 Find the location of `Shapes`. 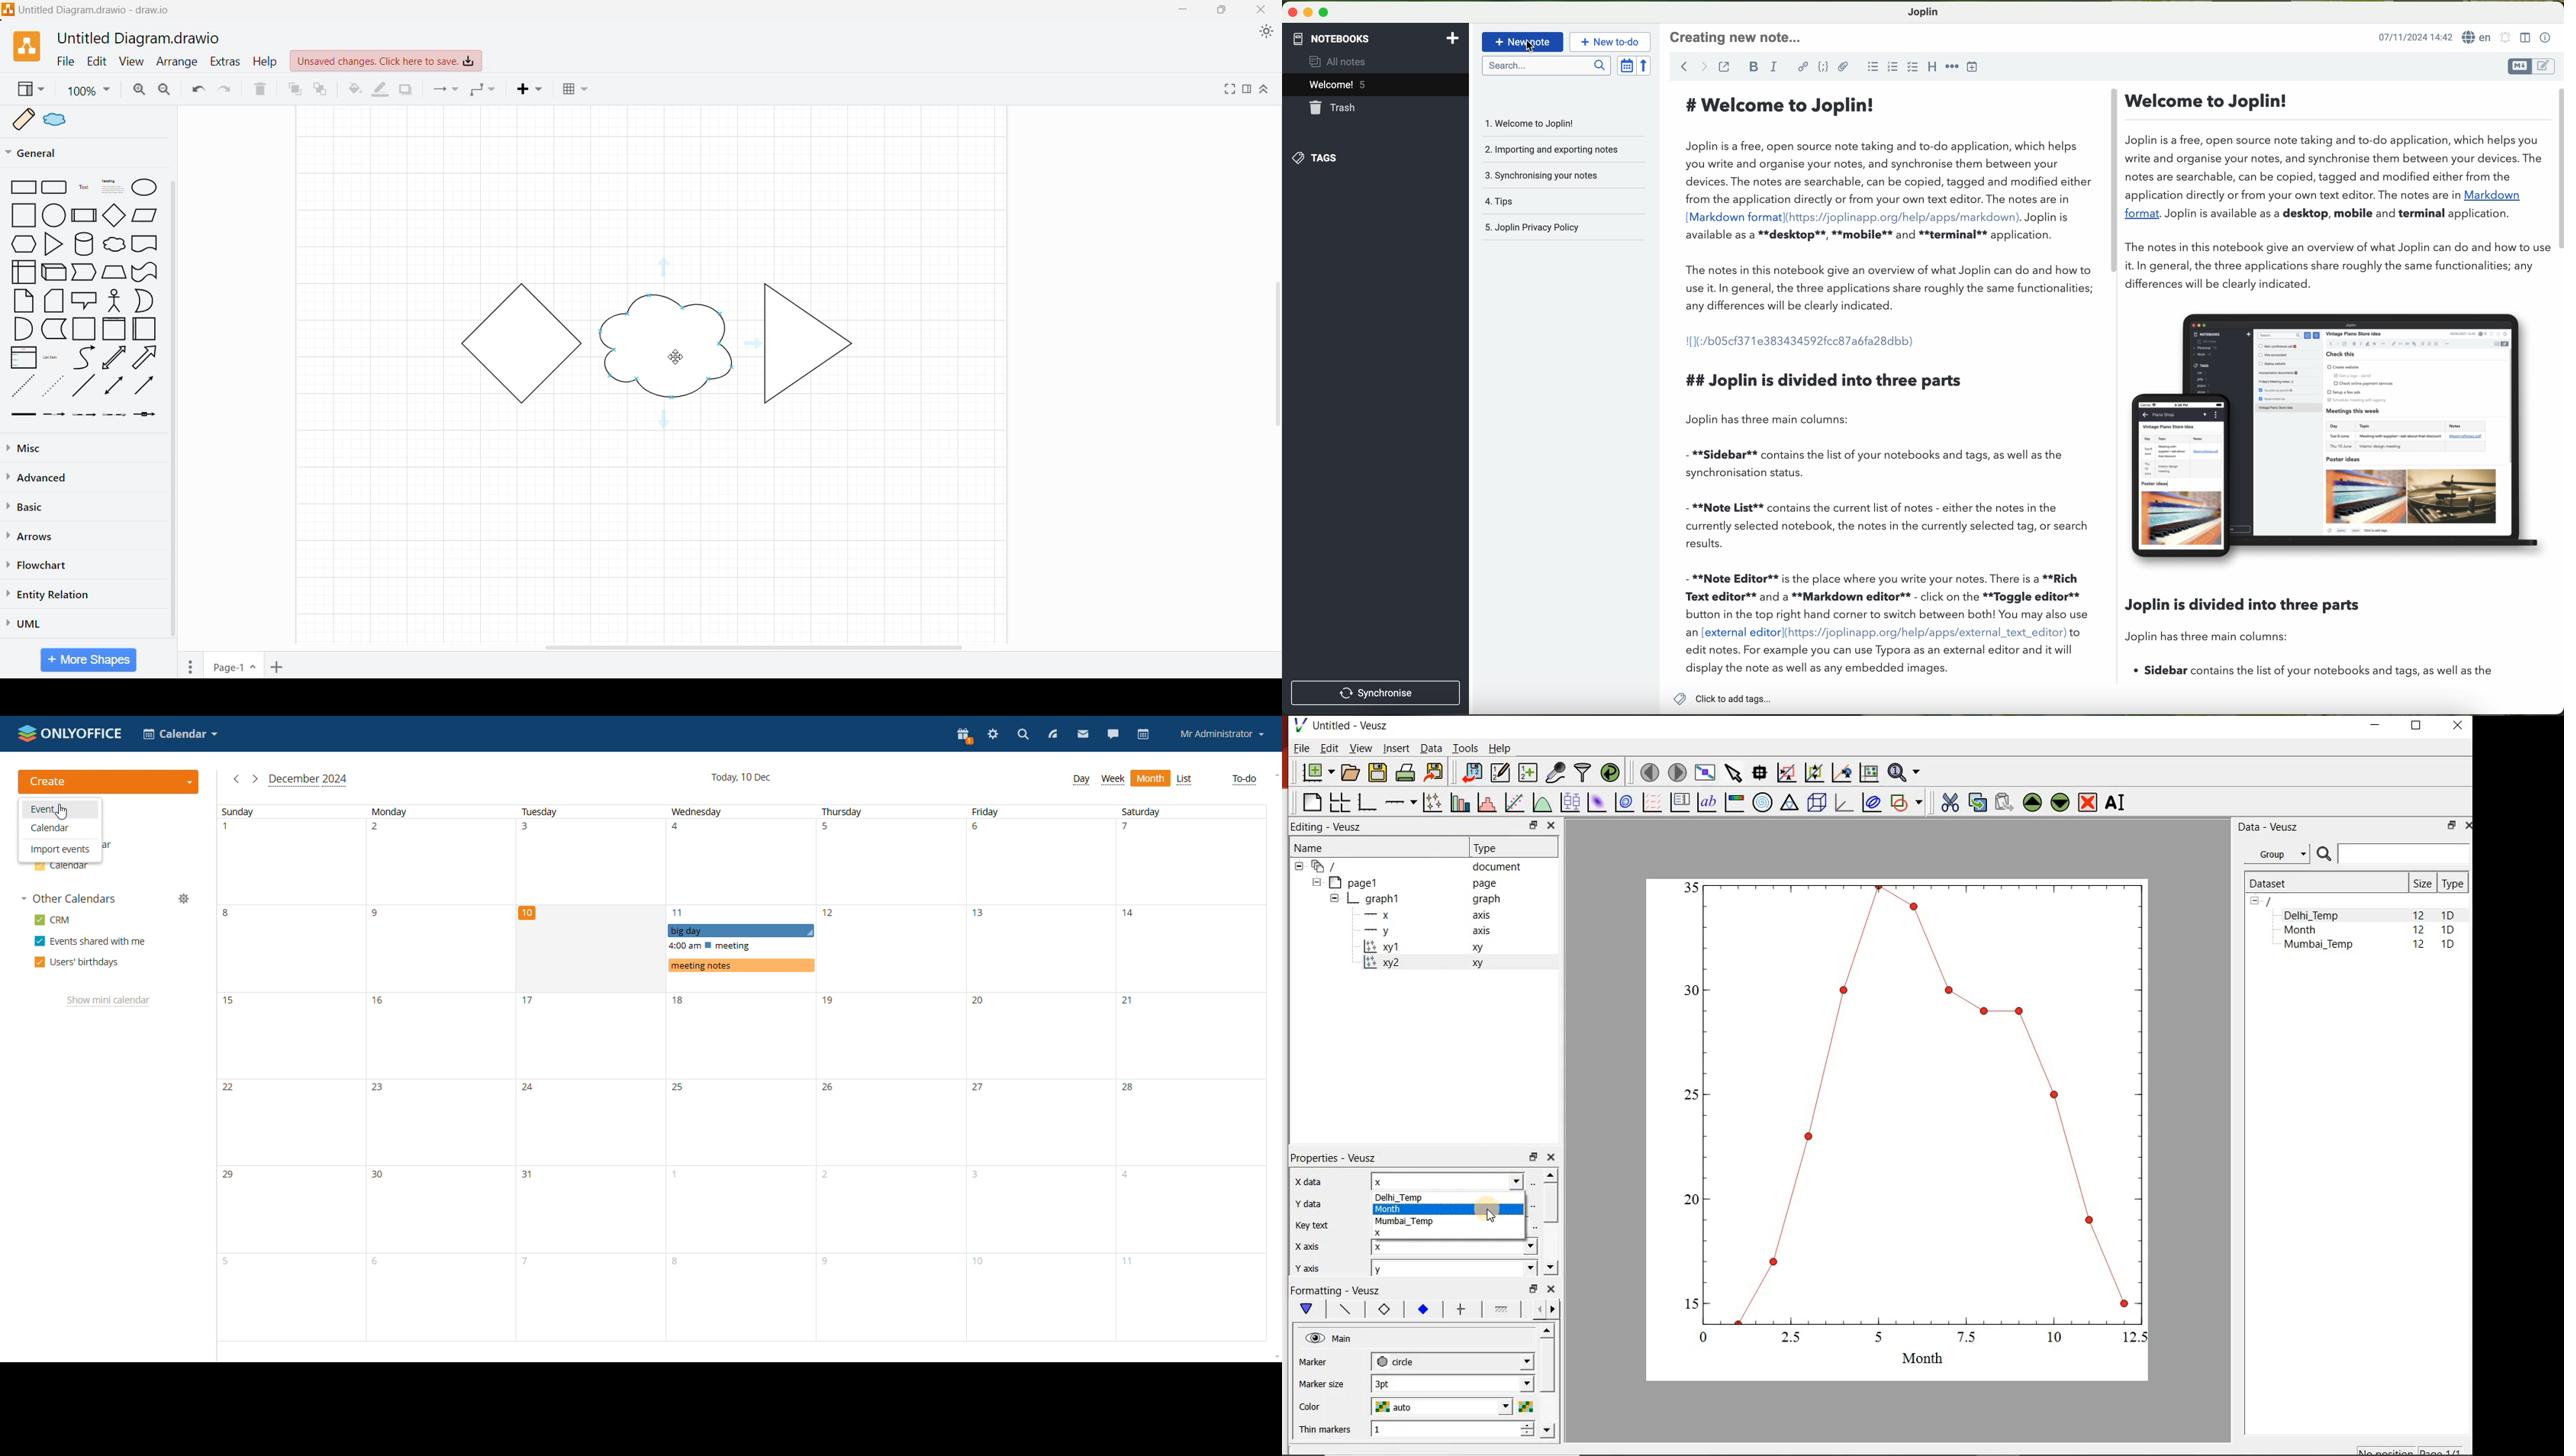

Shapes is located at coordinates (81, 301).